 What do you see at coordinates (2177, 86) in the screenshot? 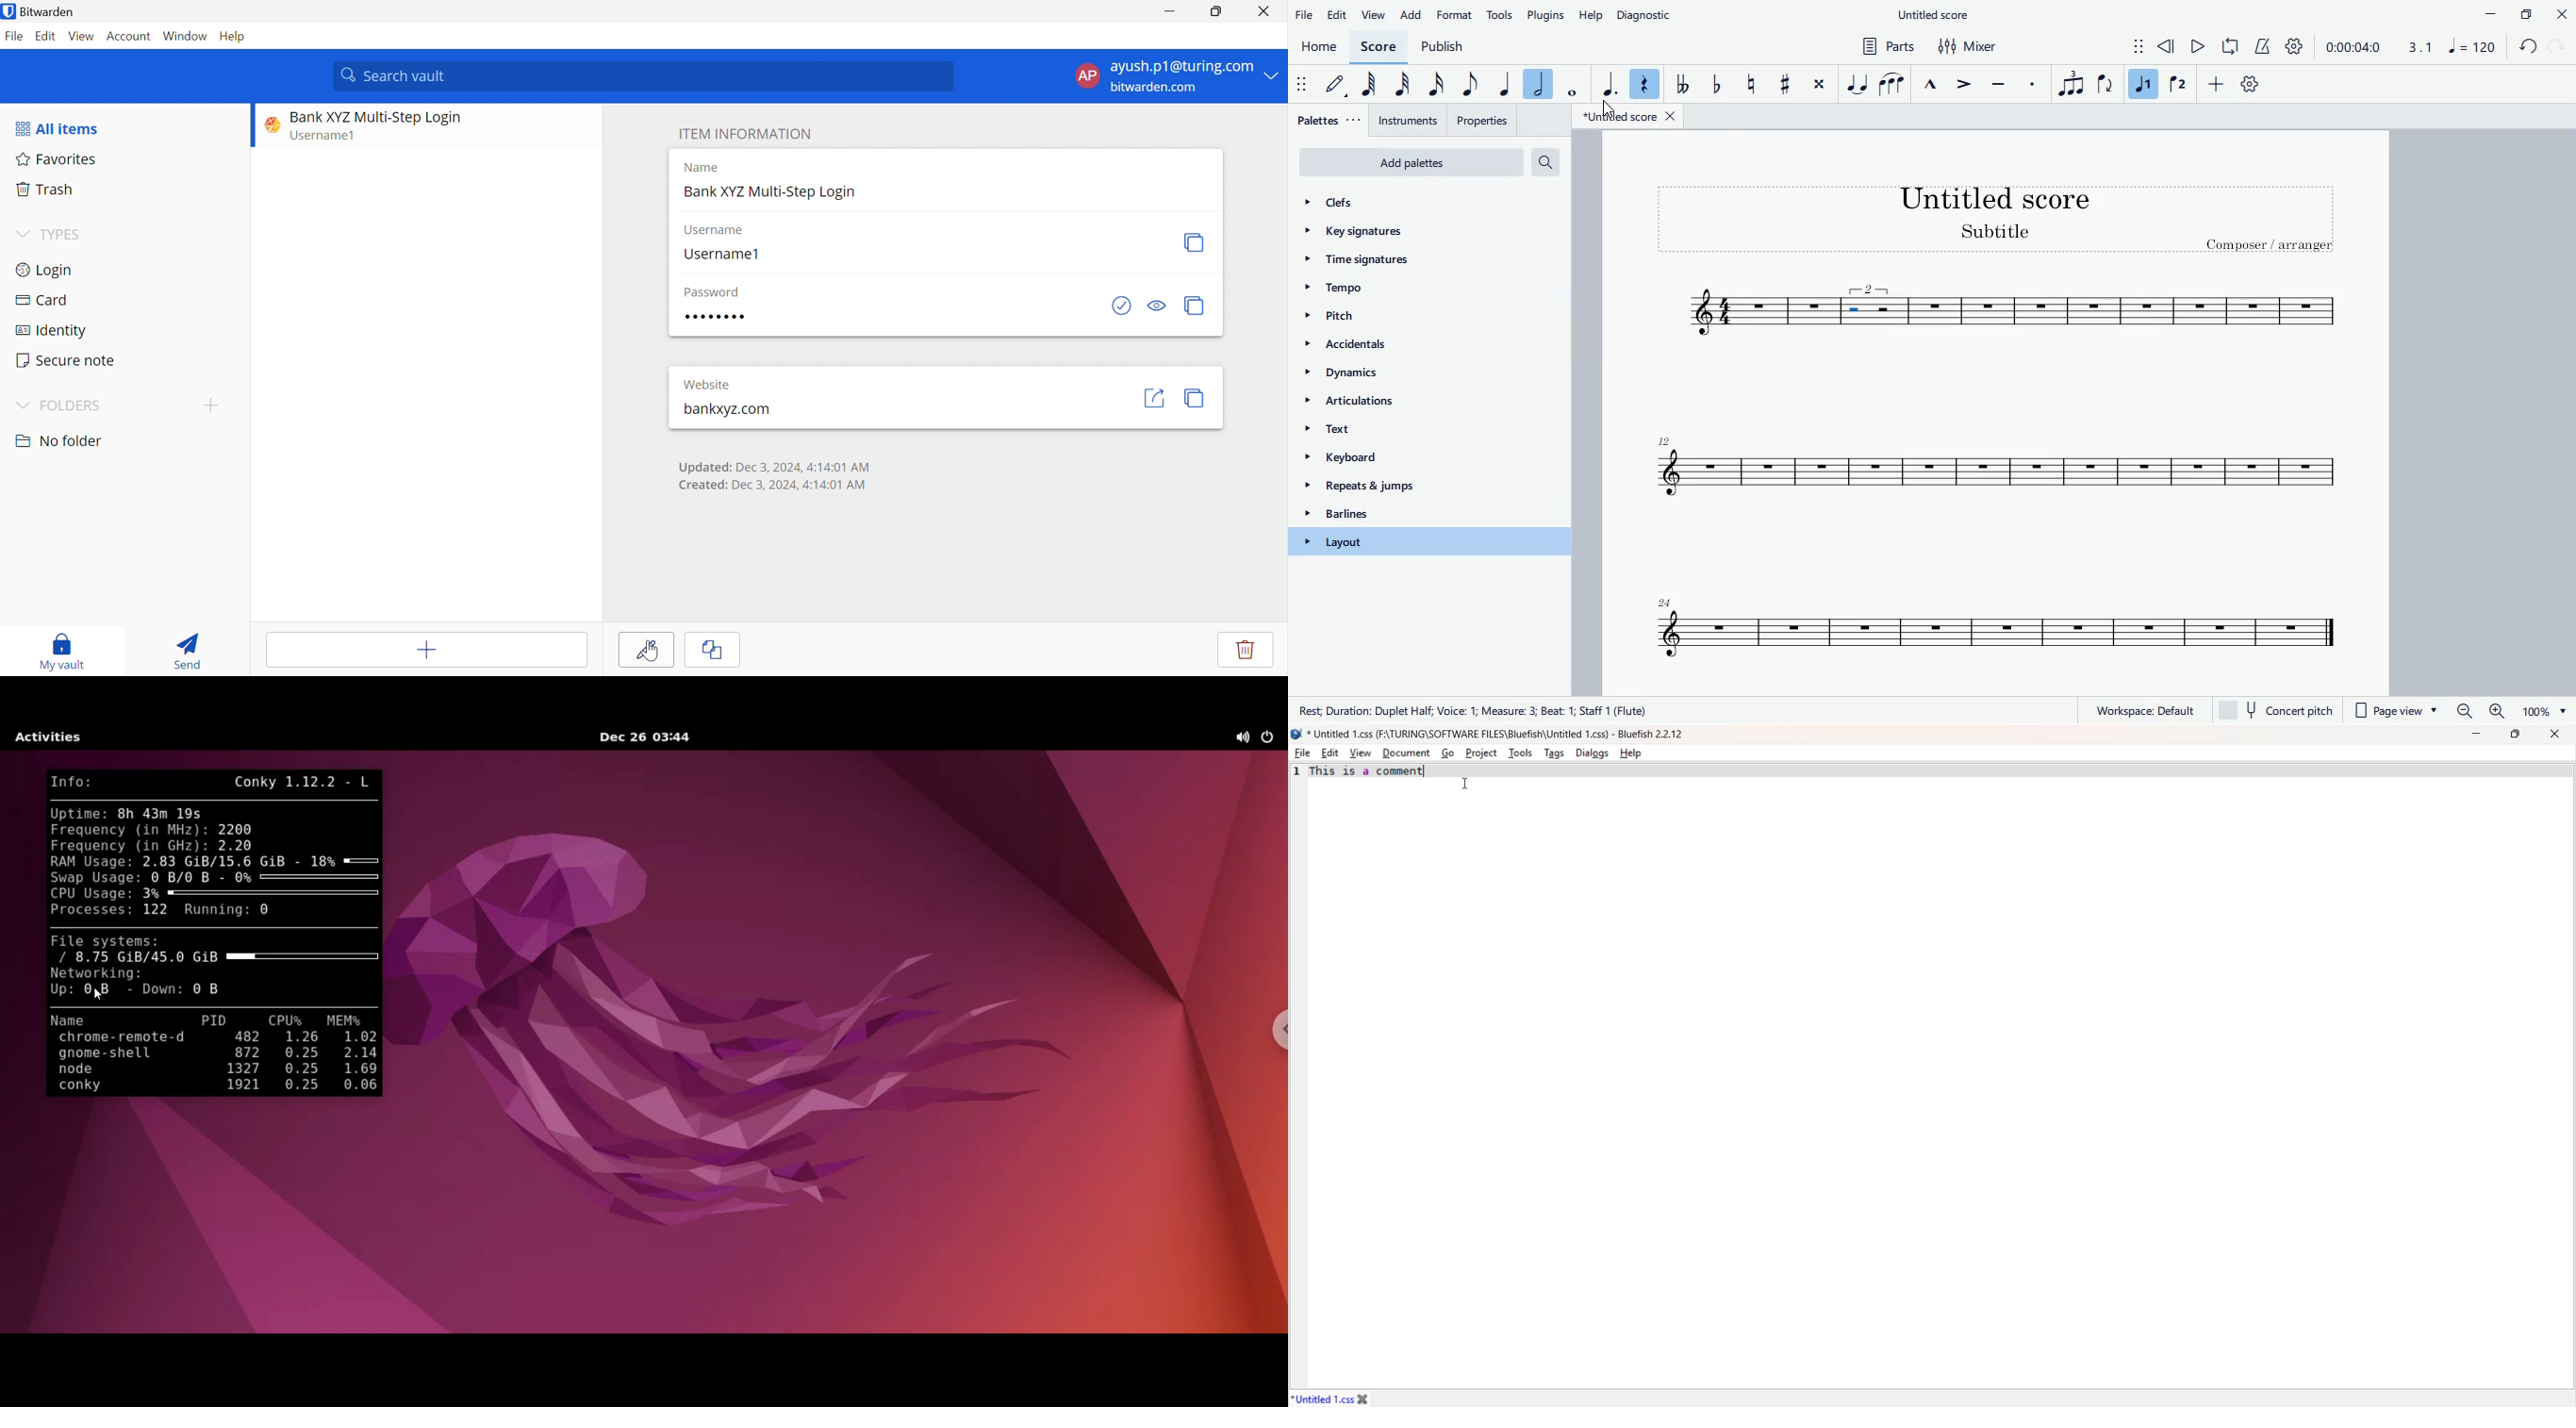
I see `voice 2` at bounding box center [2177, 86].